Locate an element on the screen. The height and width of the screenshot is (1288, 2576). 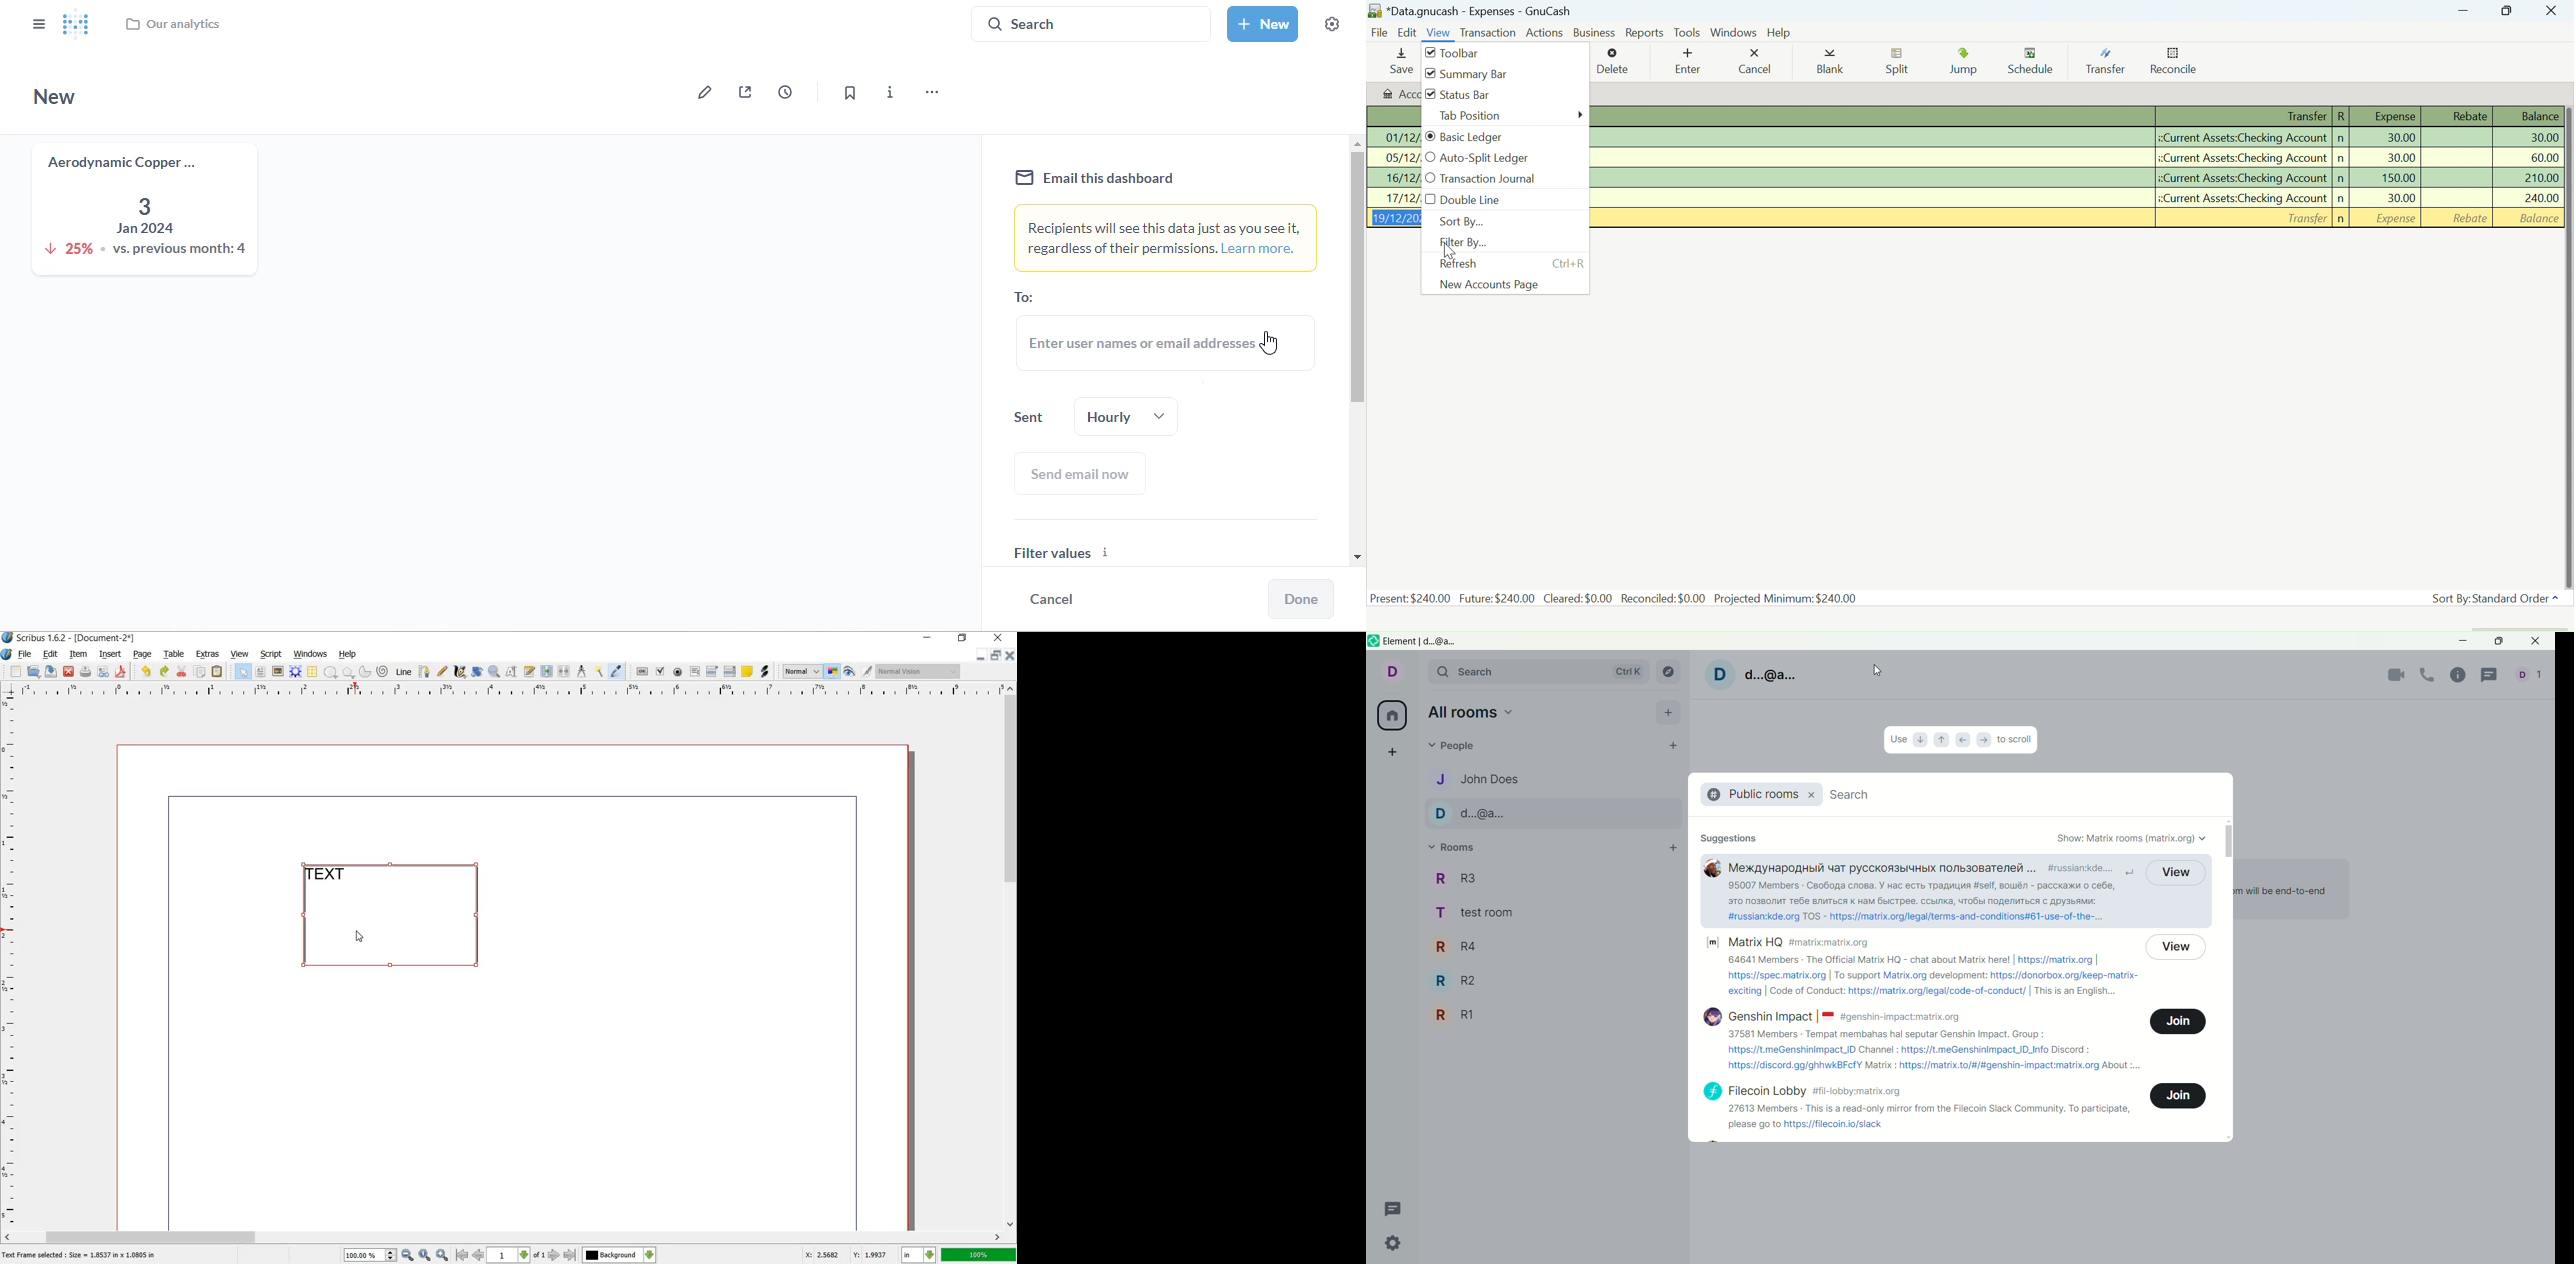
help is located at coordinates (348, 654).